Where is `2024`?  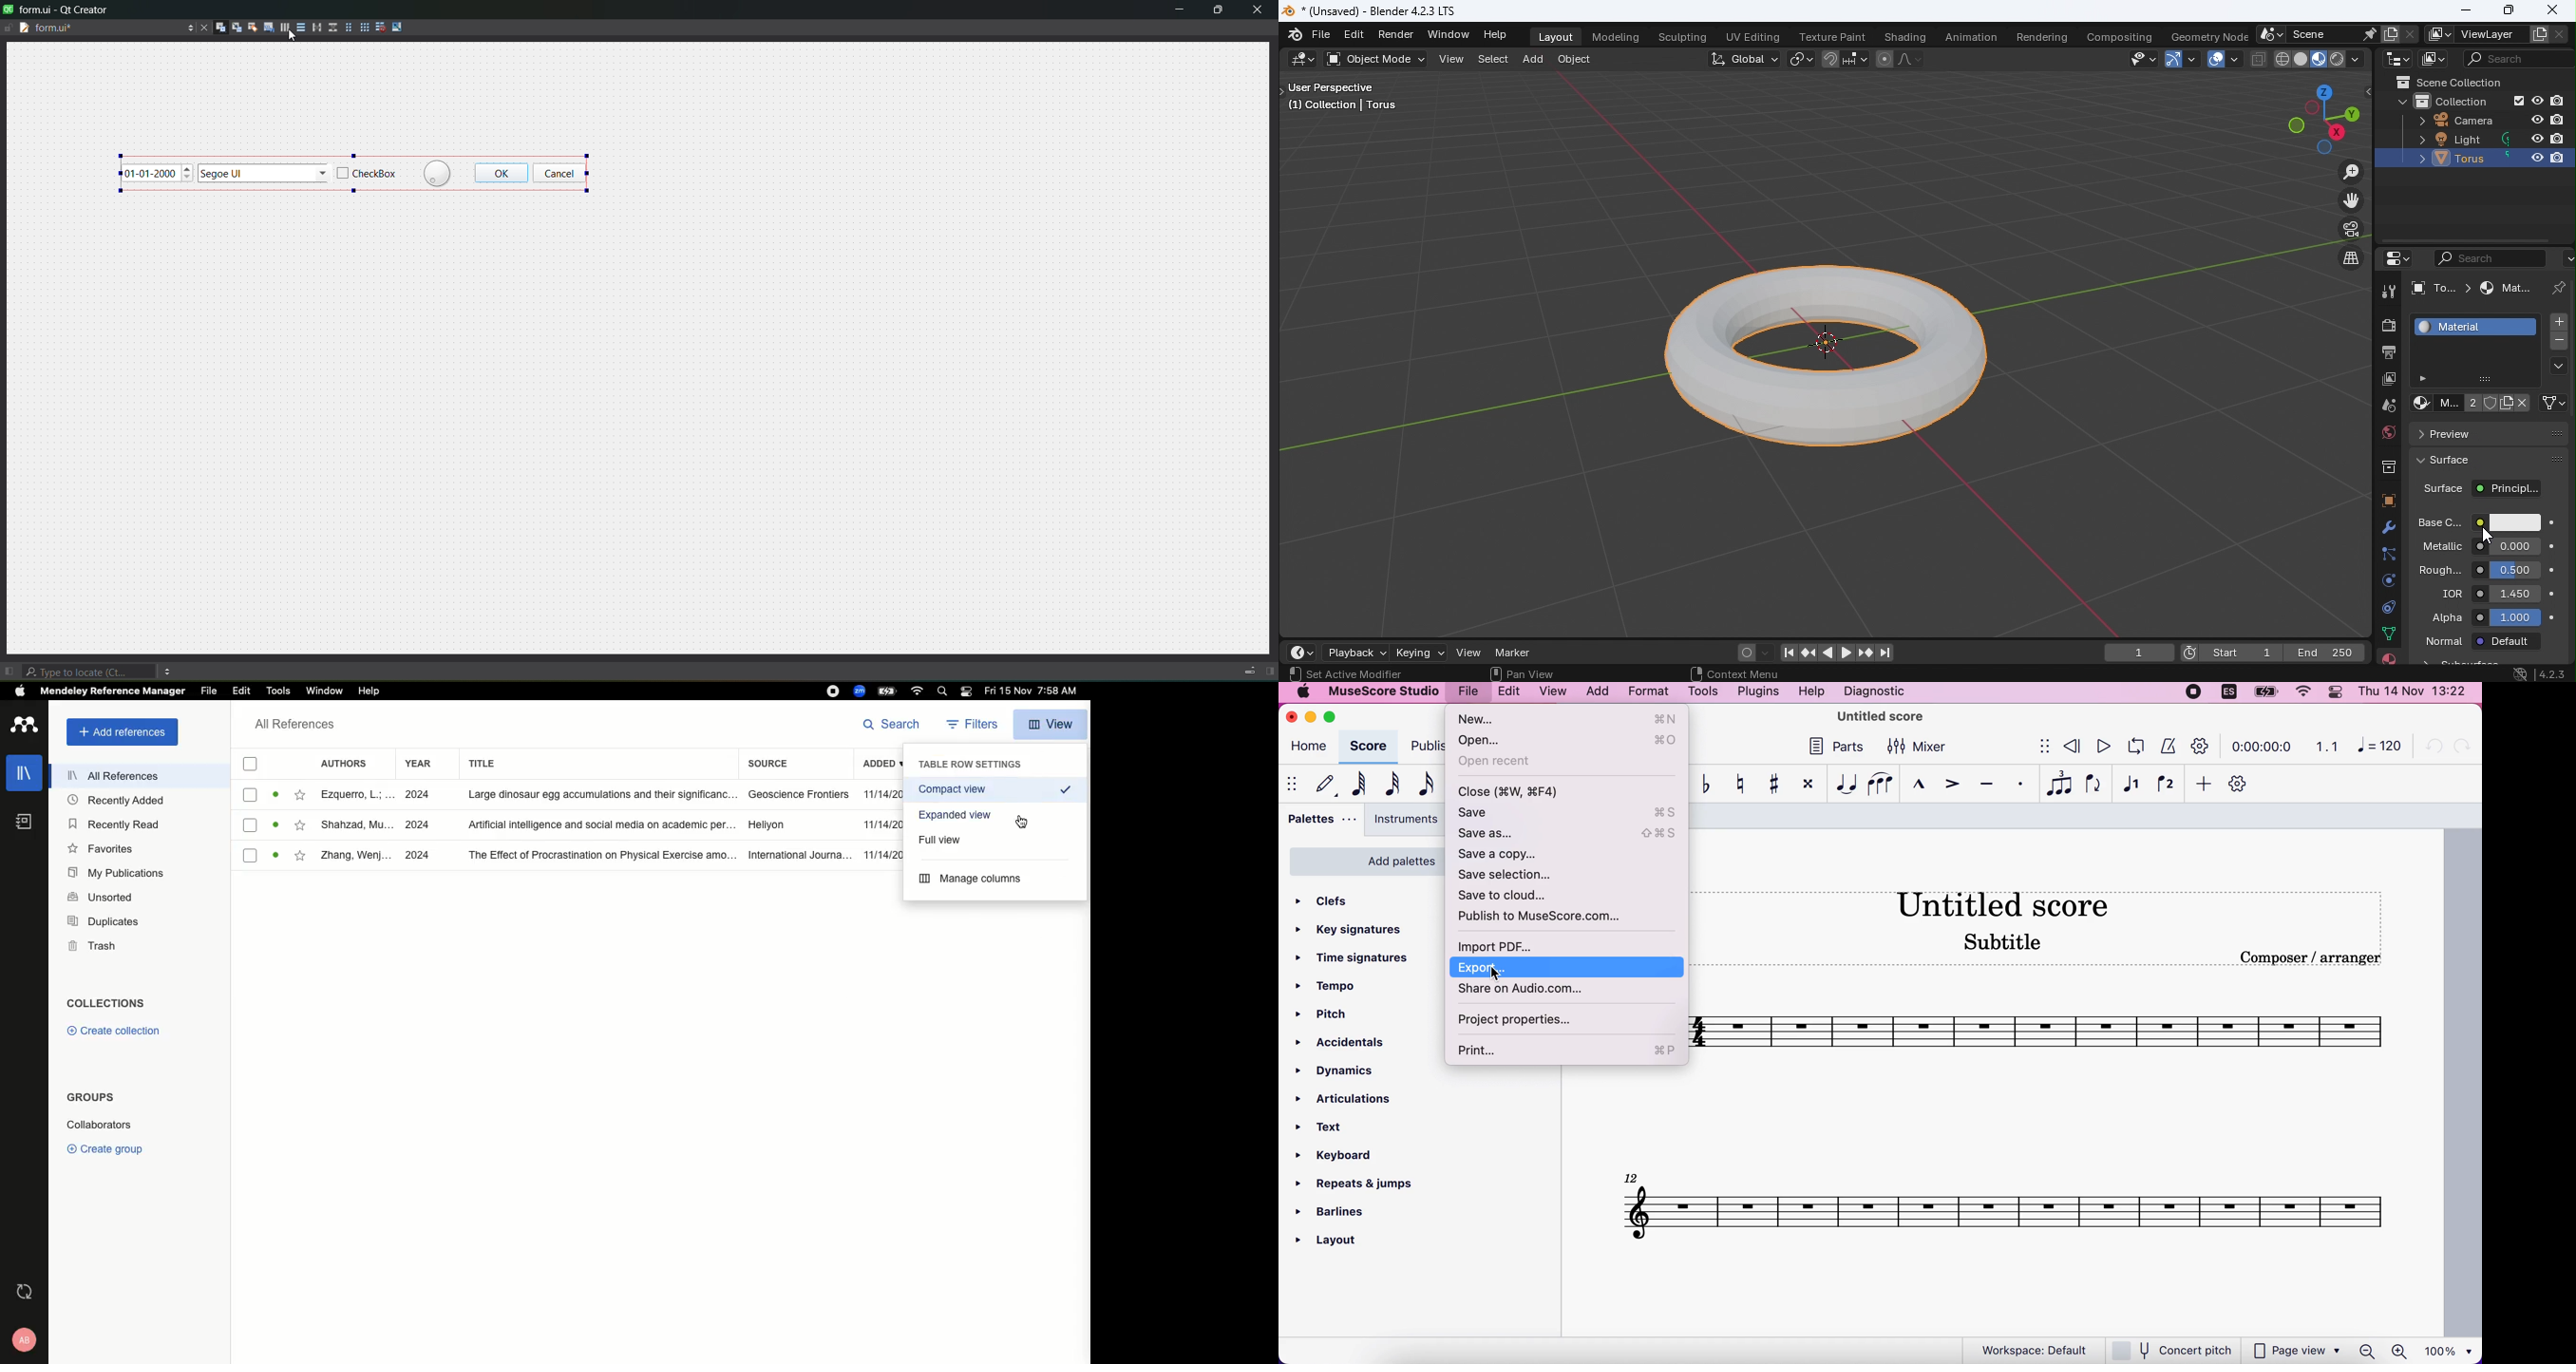
2024 is located at coordinates (419, 856).